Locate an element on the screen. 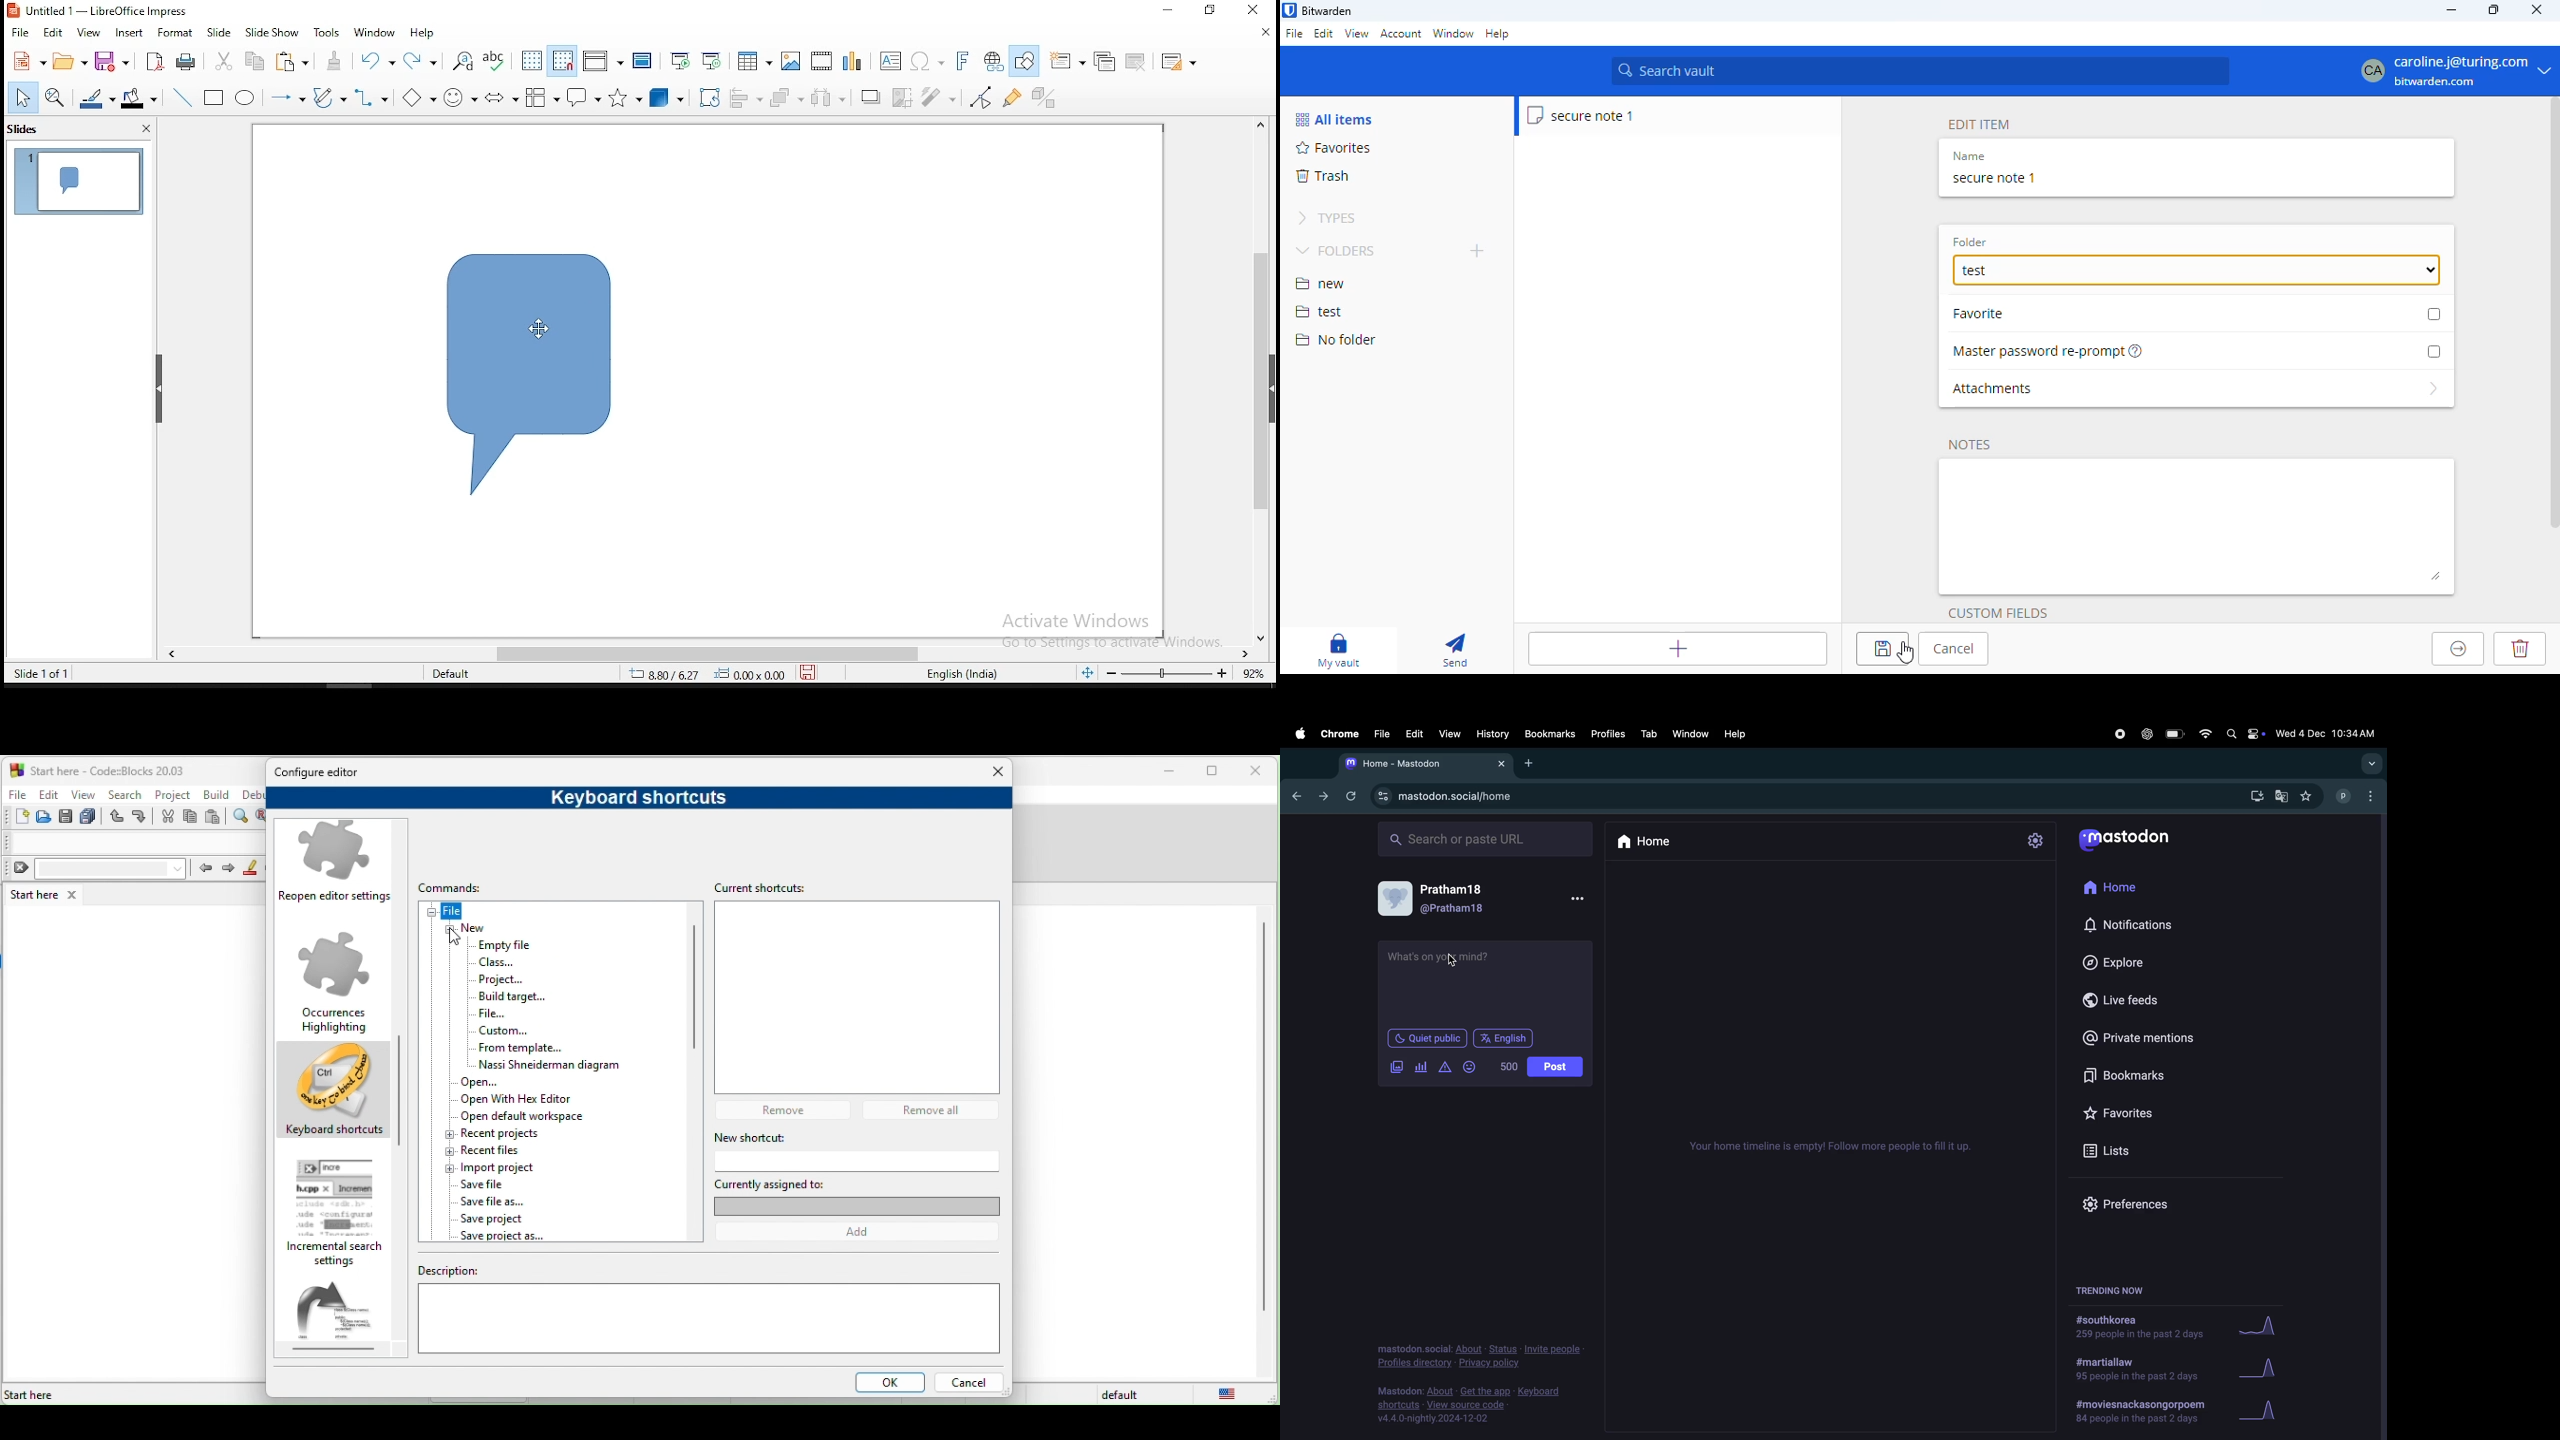 The image size is (2576, 1456). add tab is located at coordinates (1530, 762).